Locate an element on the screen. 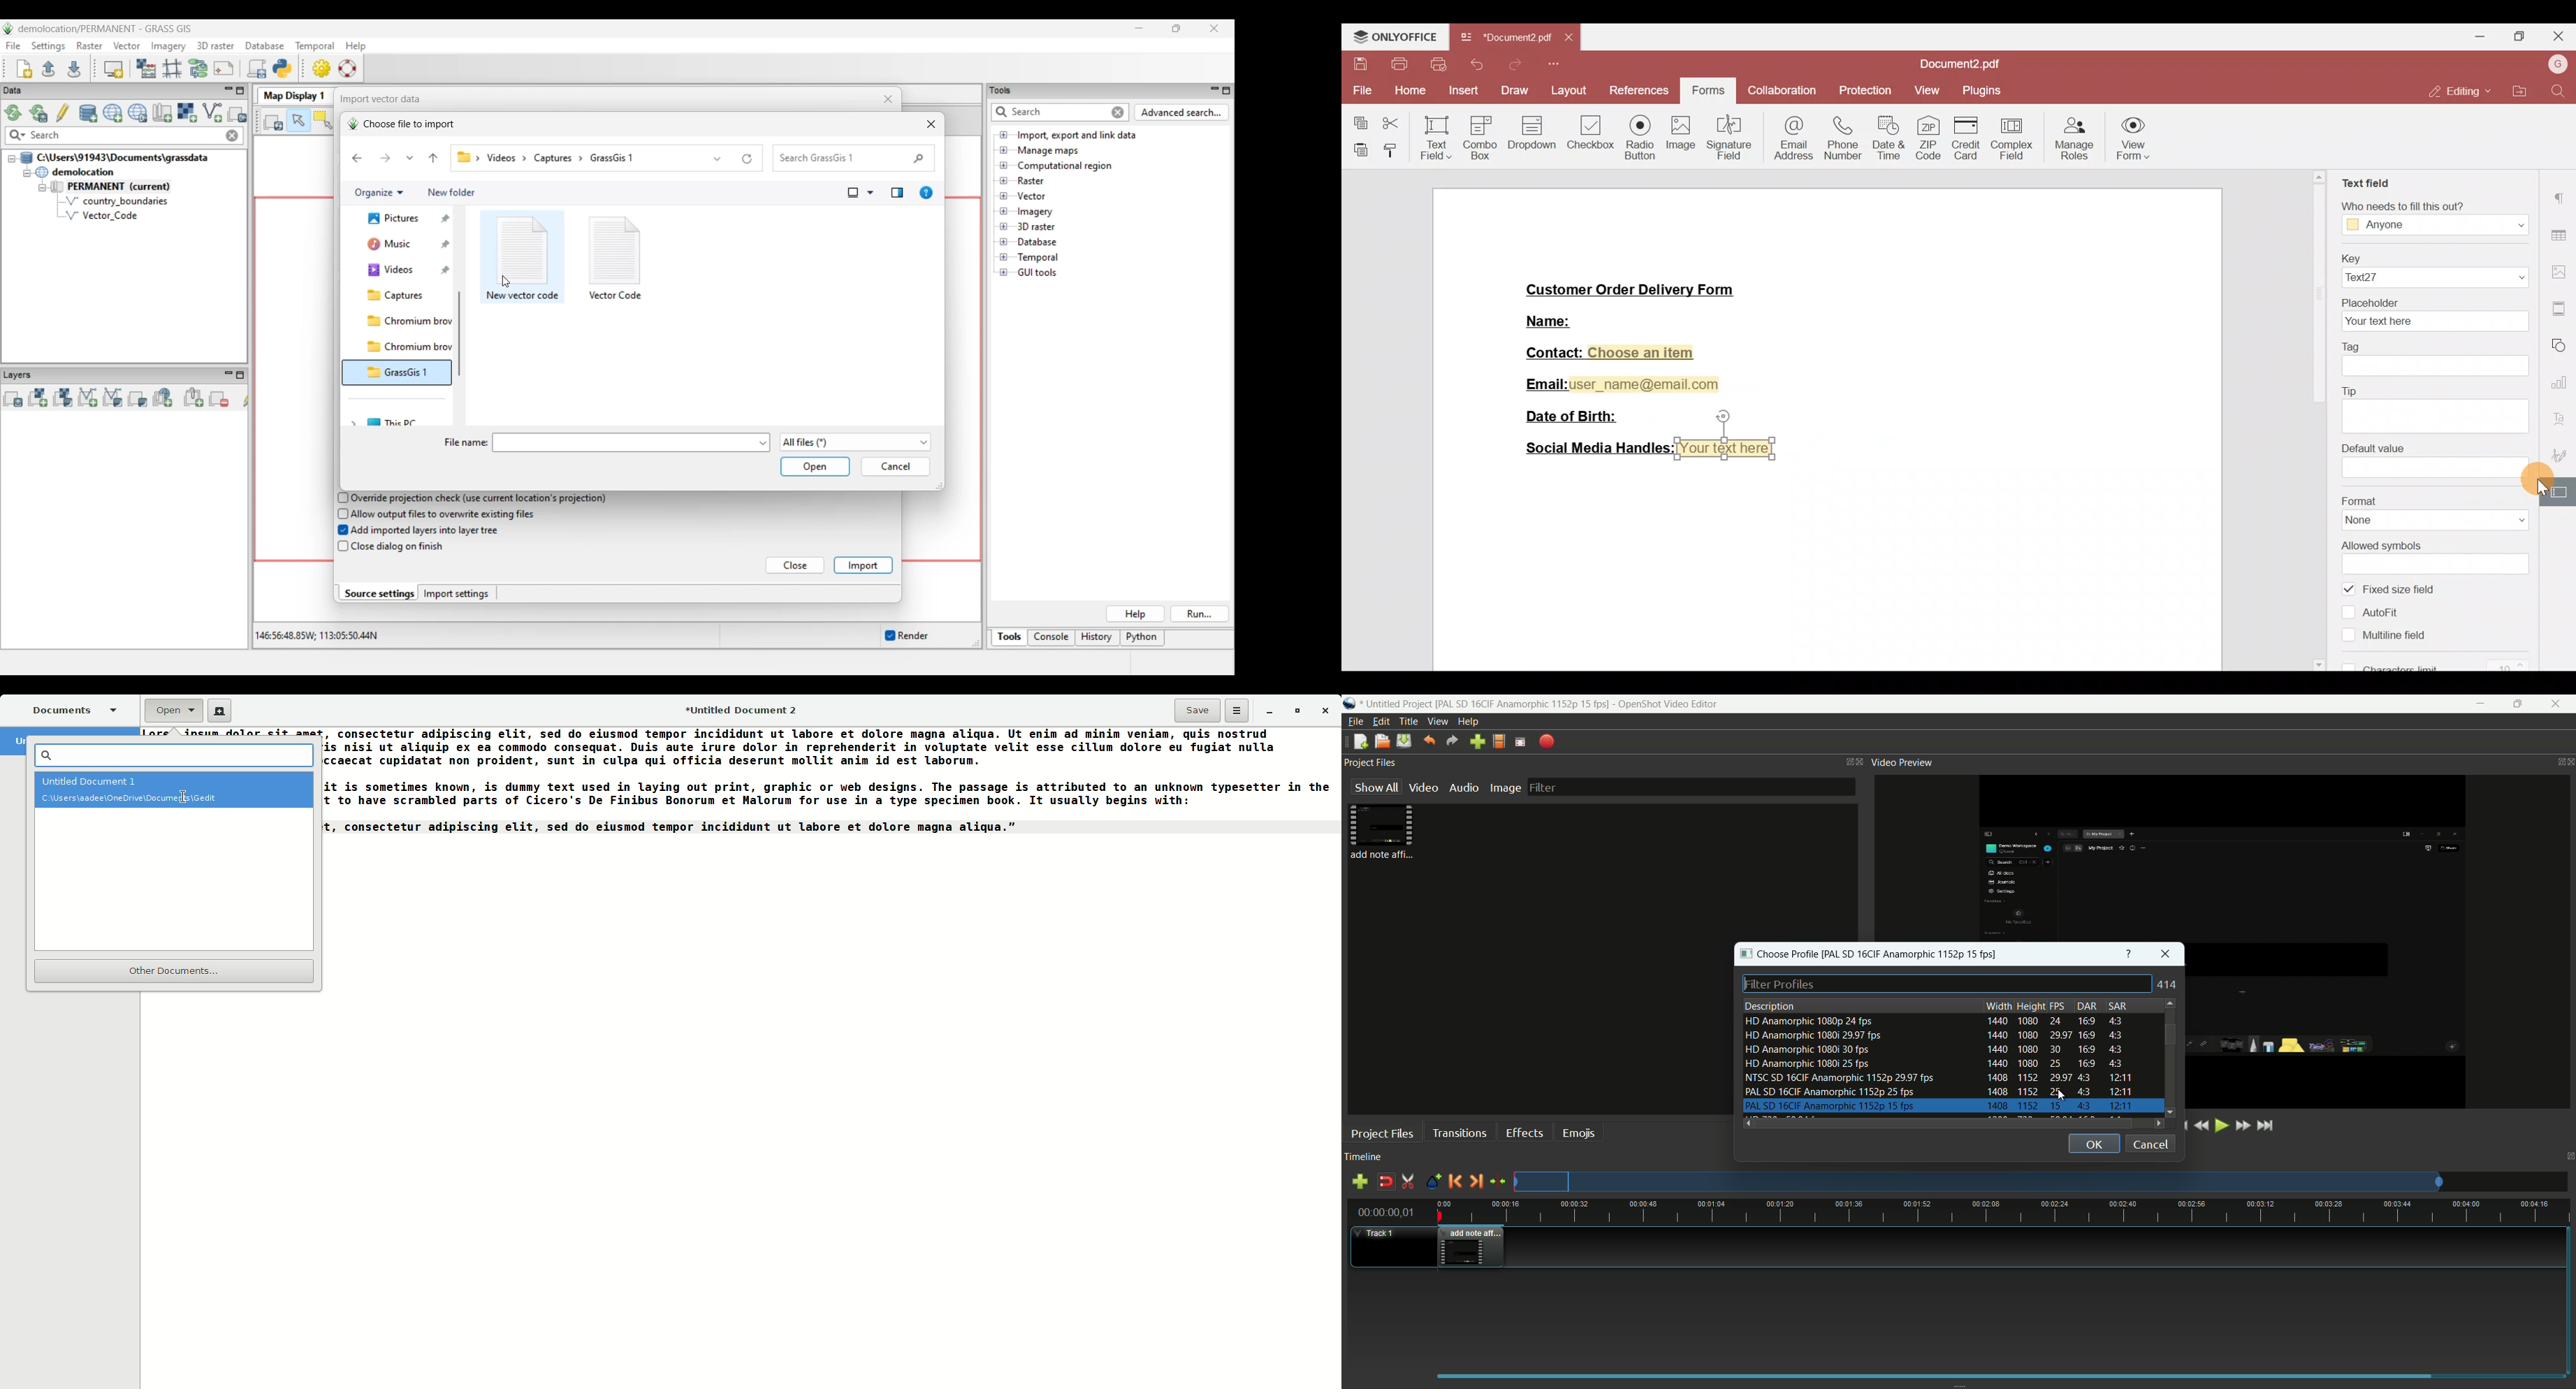 Image resolution: width=2576 pixels, height=1400 pixels. Document2.pdf is located at coordinates (1966, 64).